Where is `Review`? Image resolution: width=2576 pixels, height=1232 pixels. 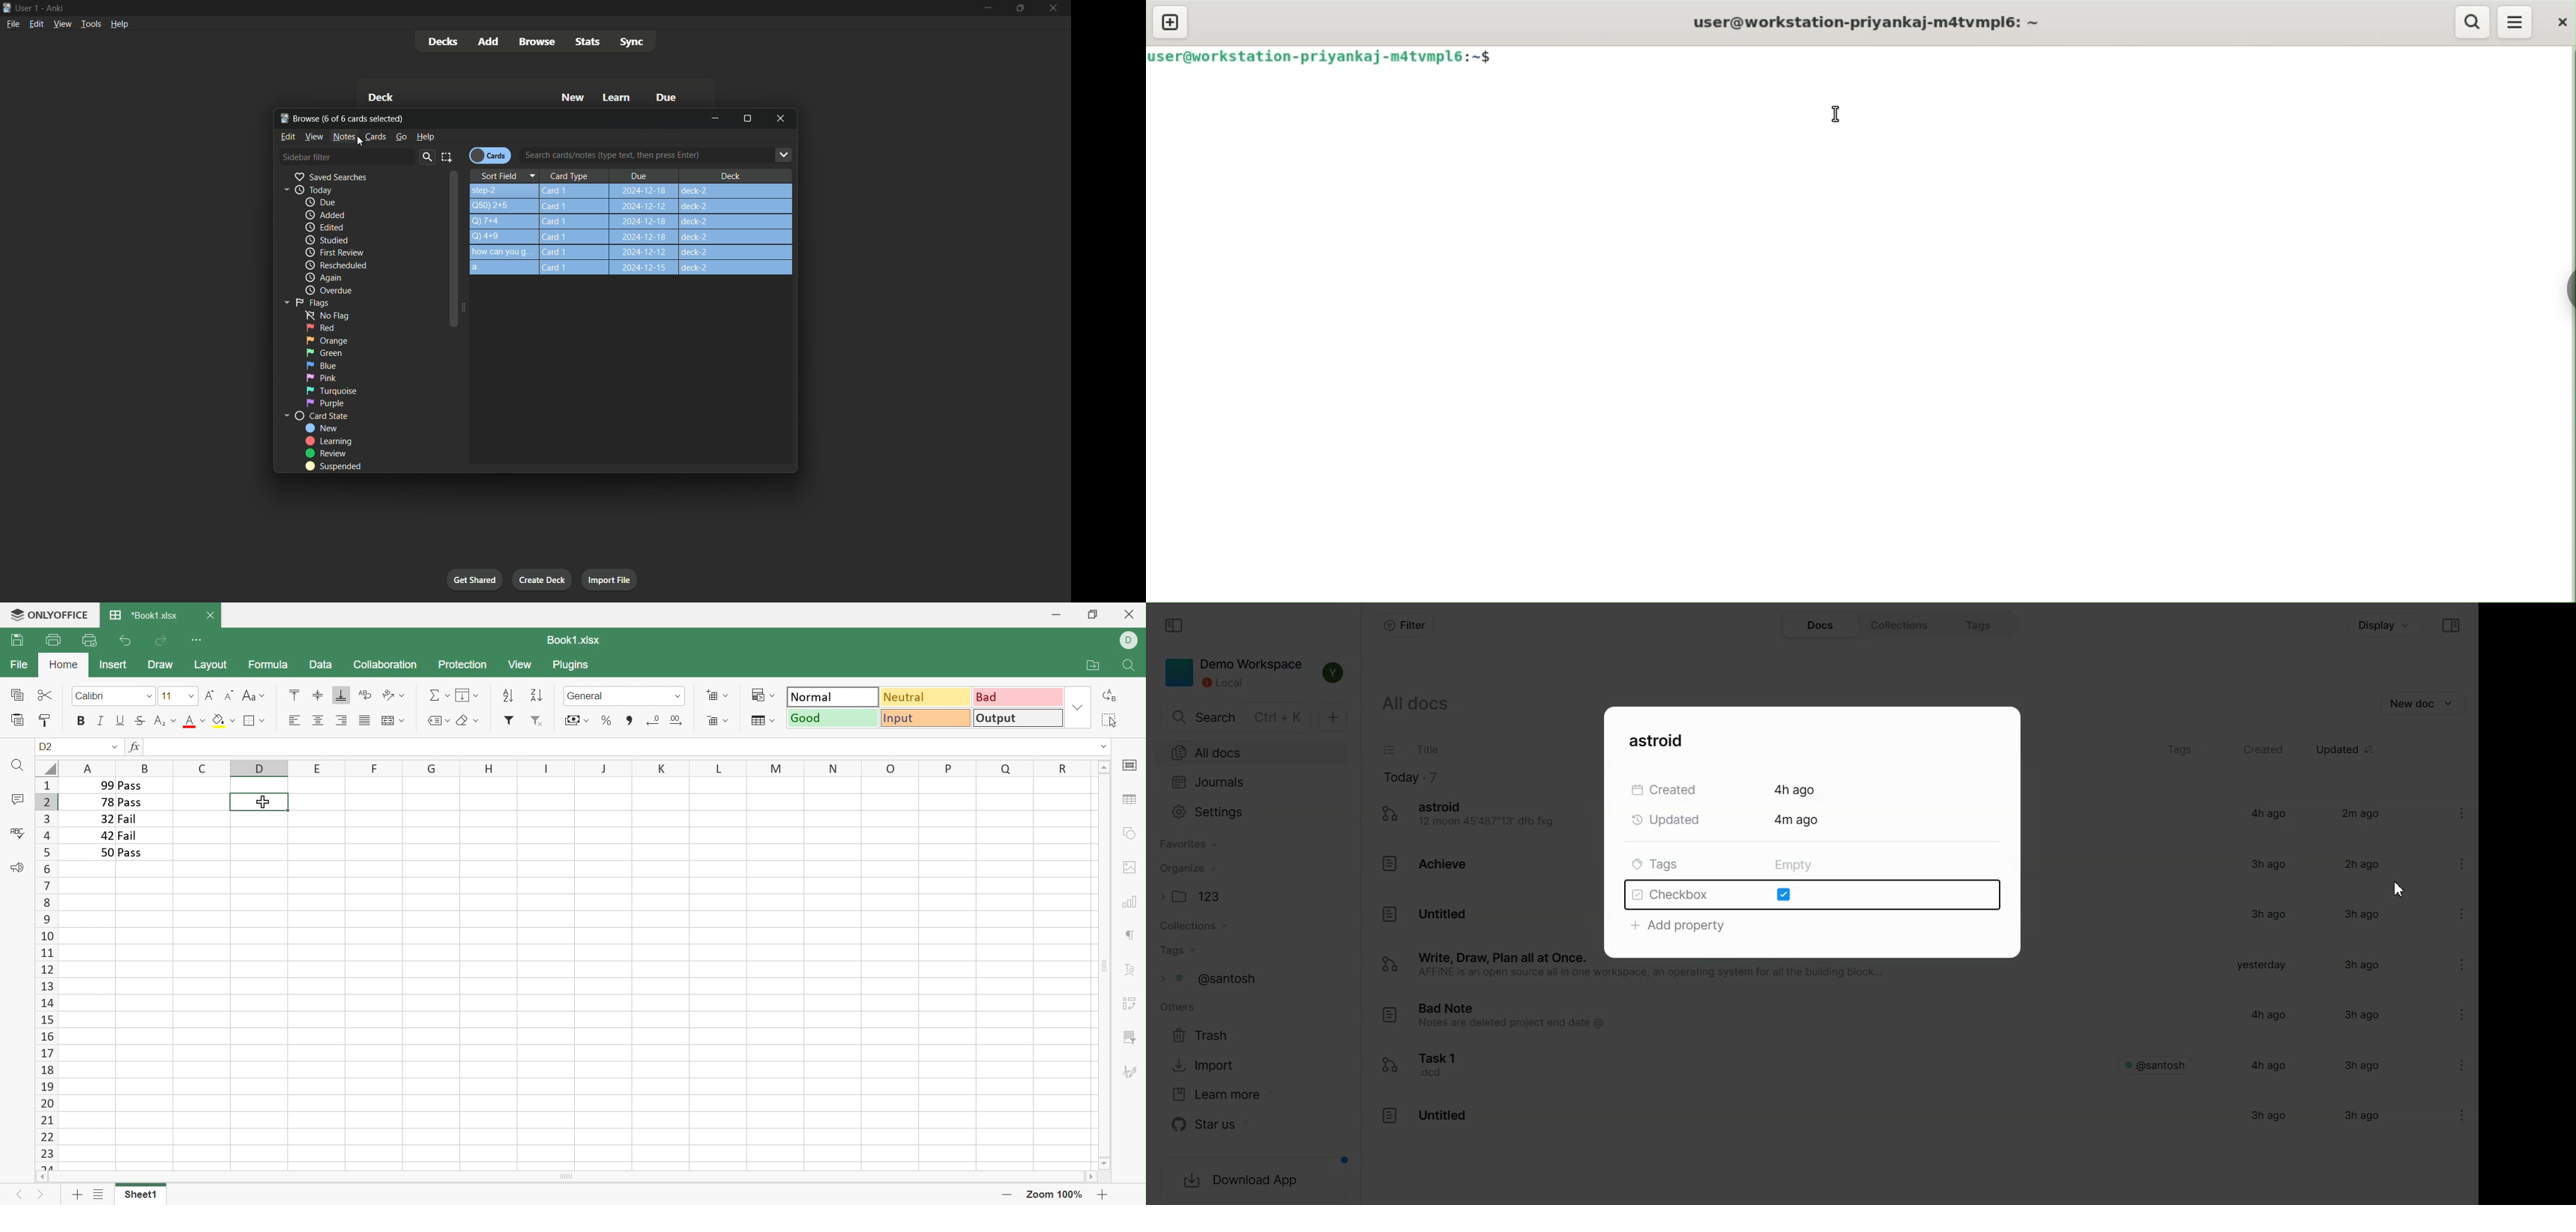
Review is located at coordinates (328, 453).